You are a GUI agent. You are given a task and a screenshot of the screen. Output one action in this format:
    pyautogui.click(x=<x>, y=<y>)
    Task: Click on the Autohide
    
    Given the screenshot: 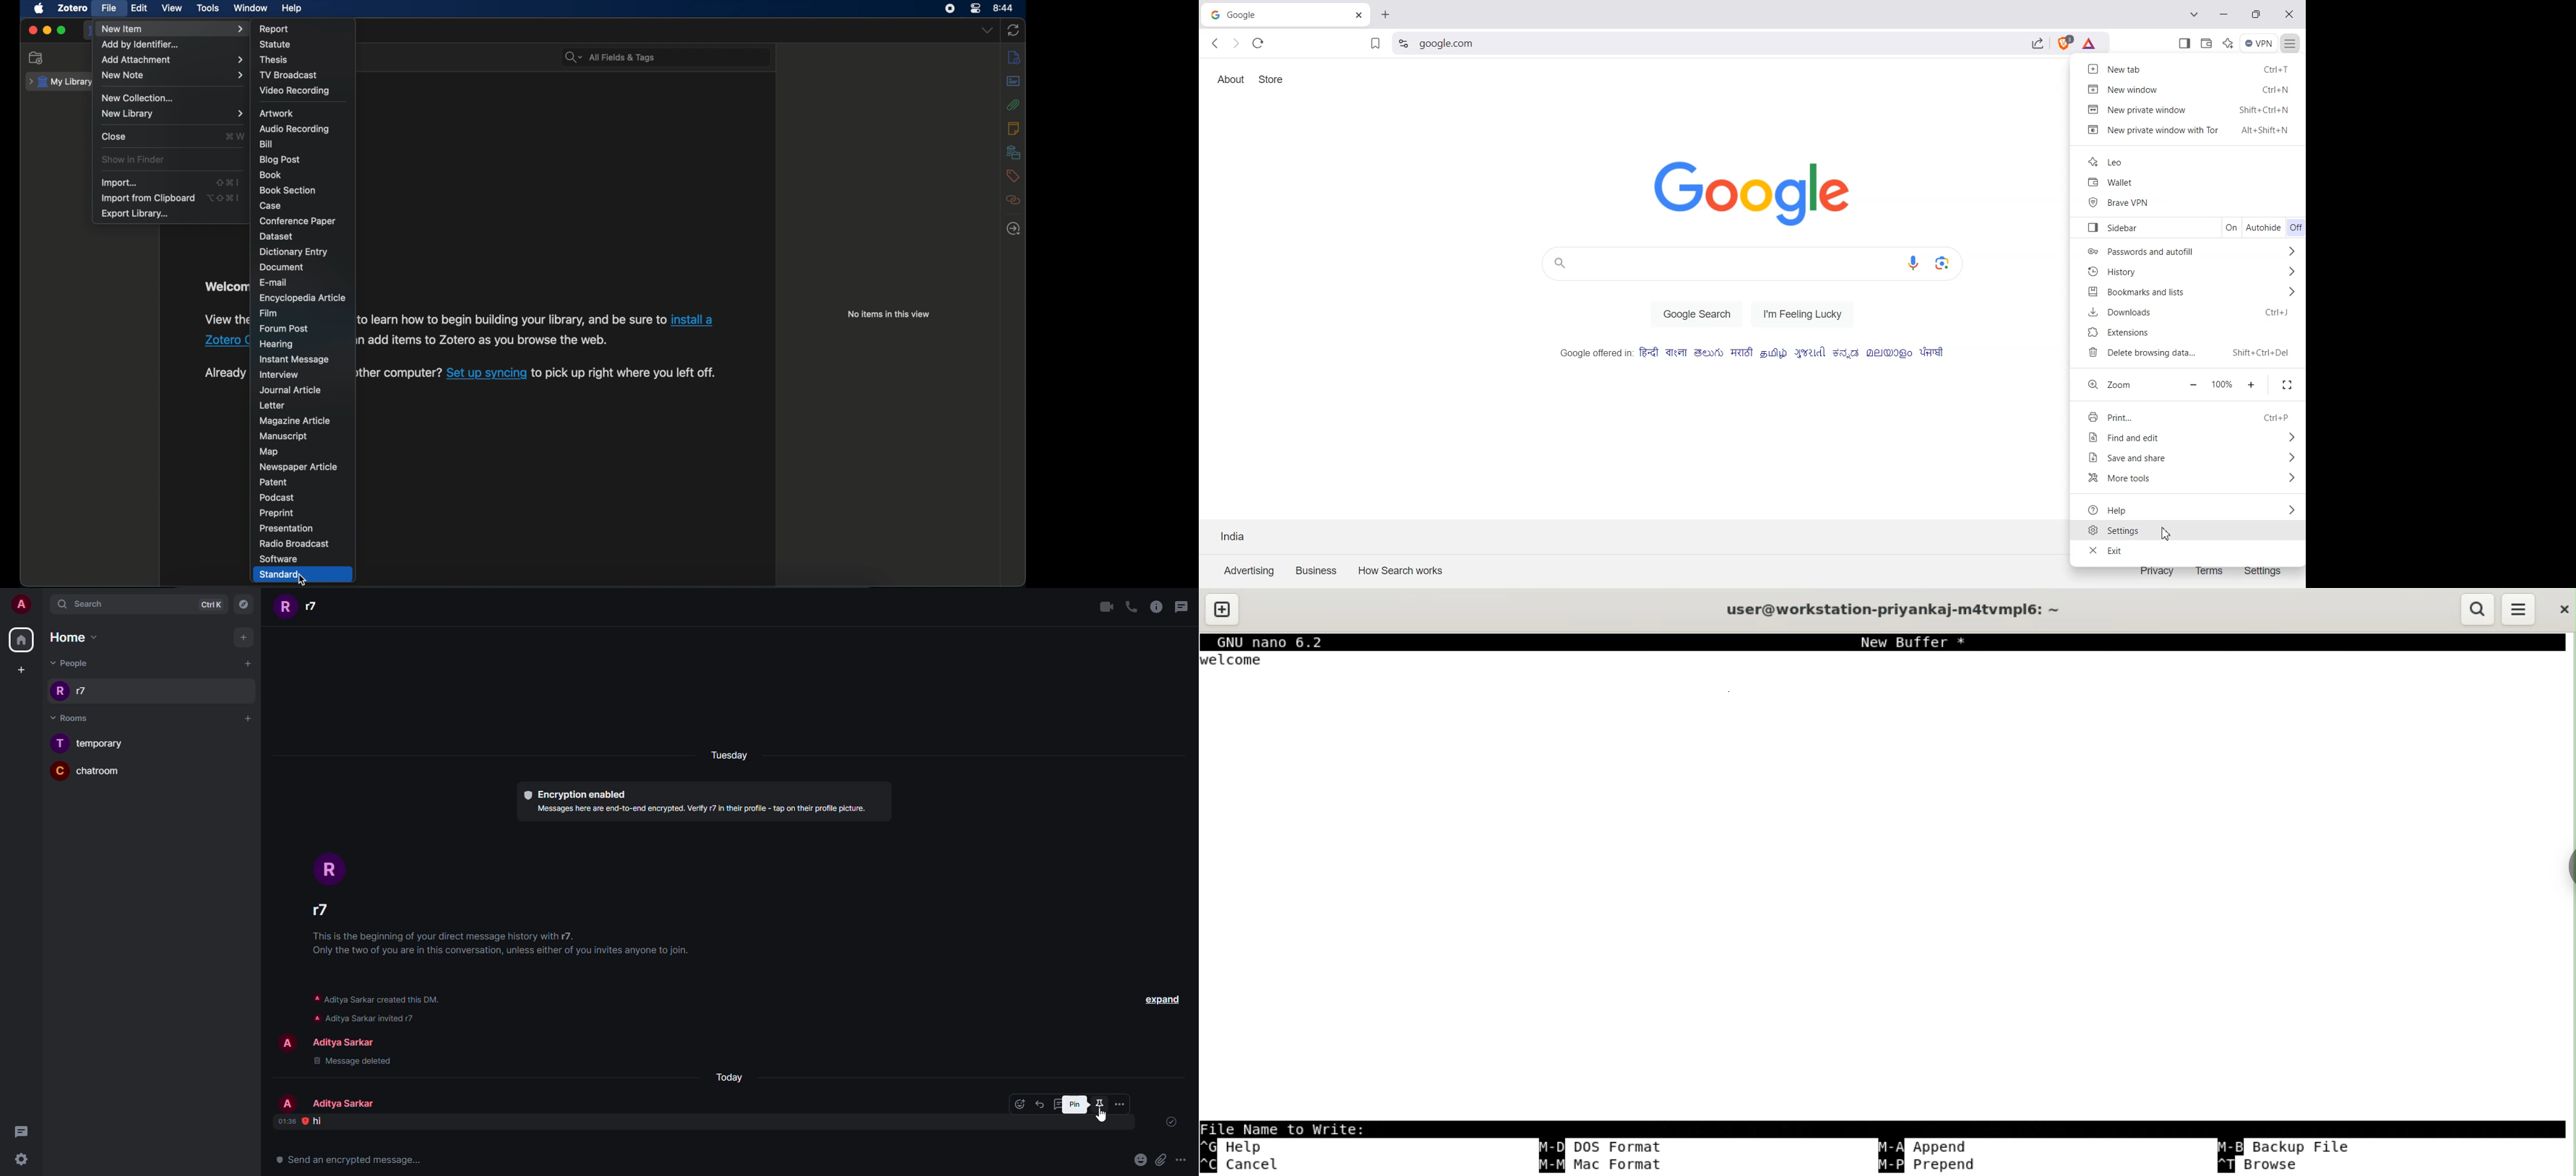 What is the action you would take?
    pyautogui.click(x=2264, y=227)
    